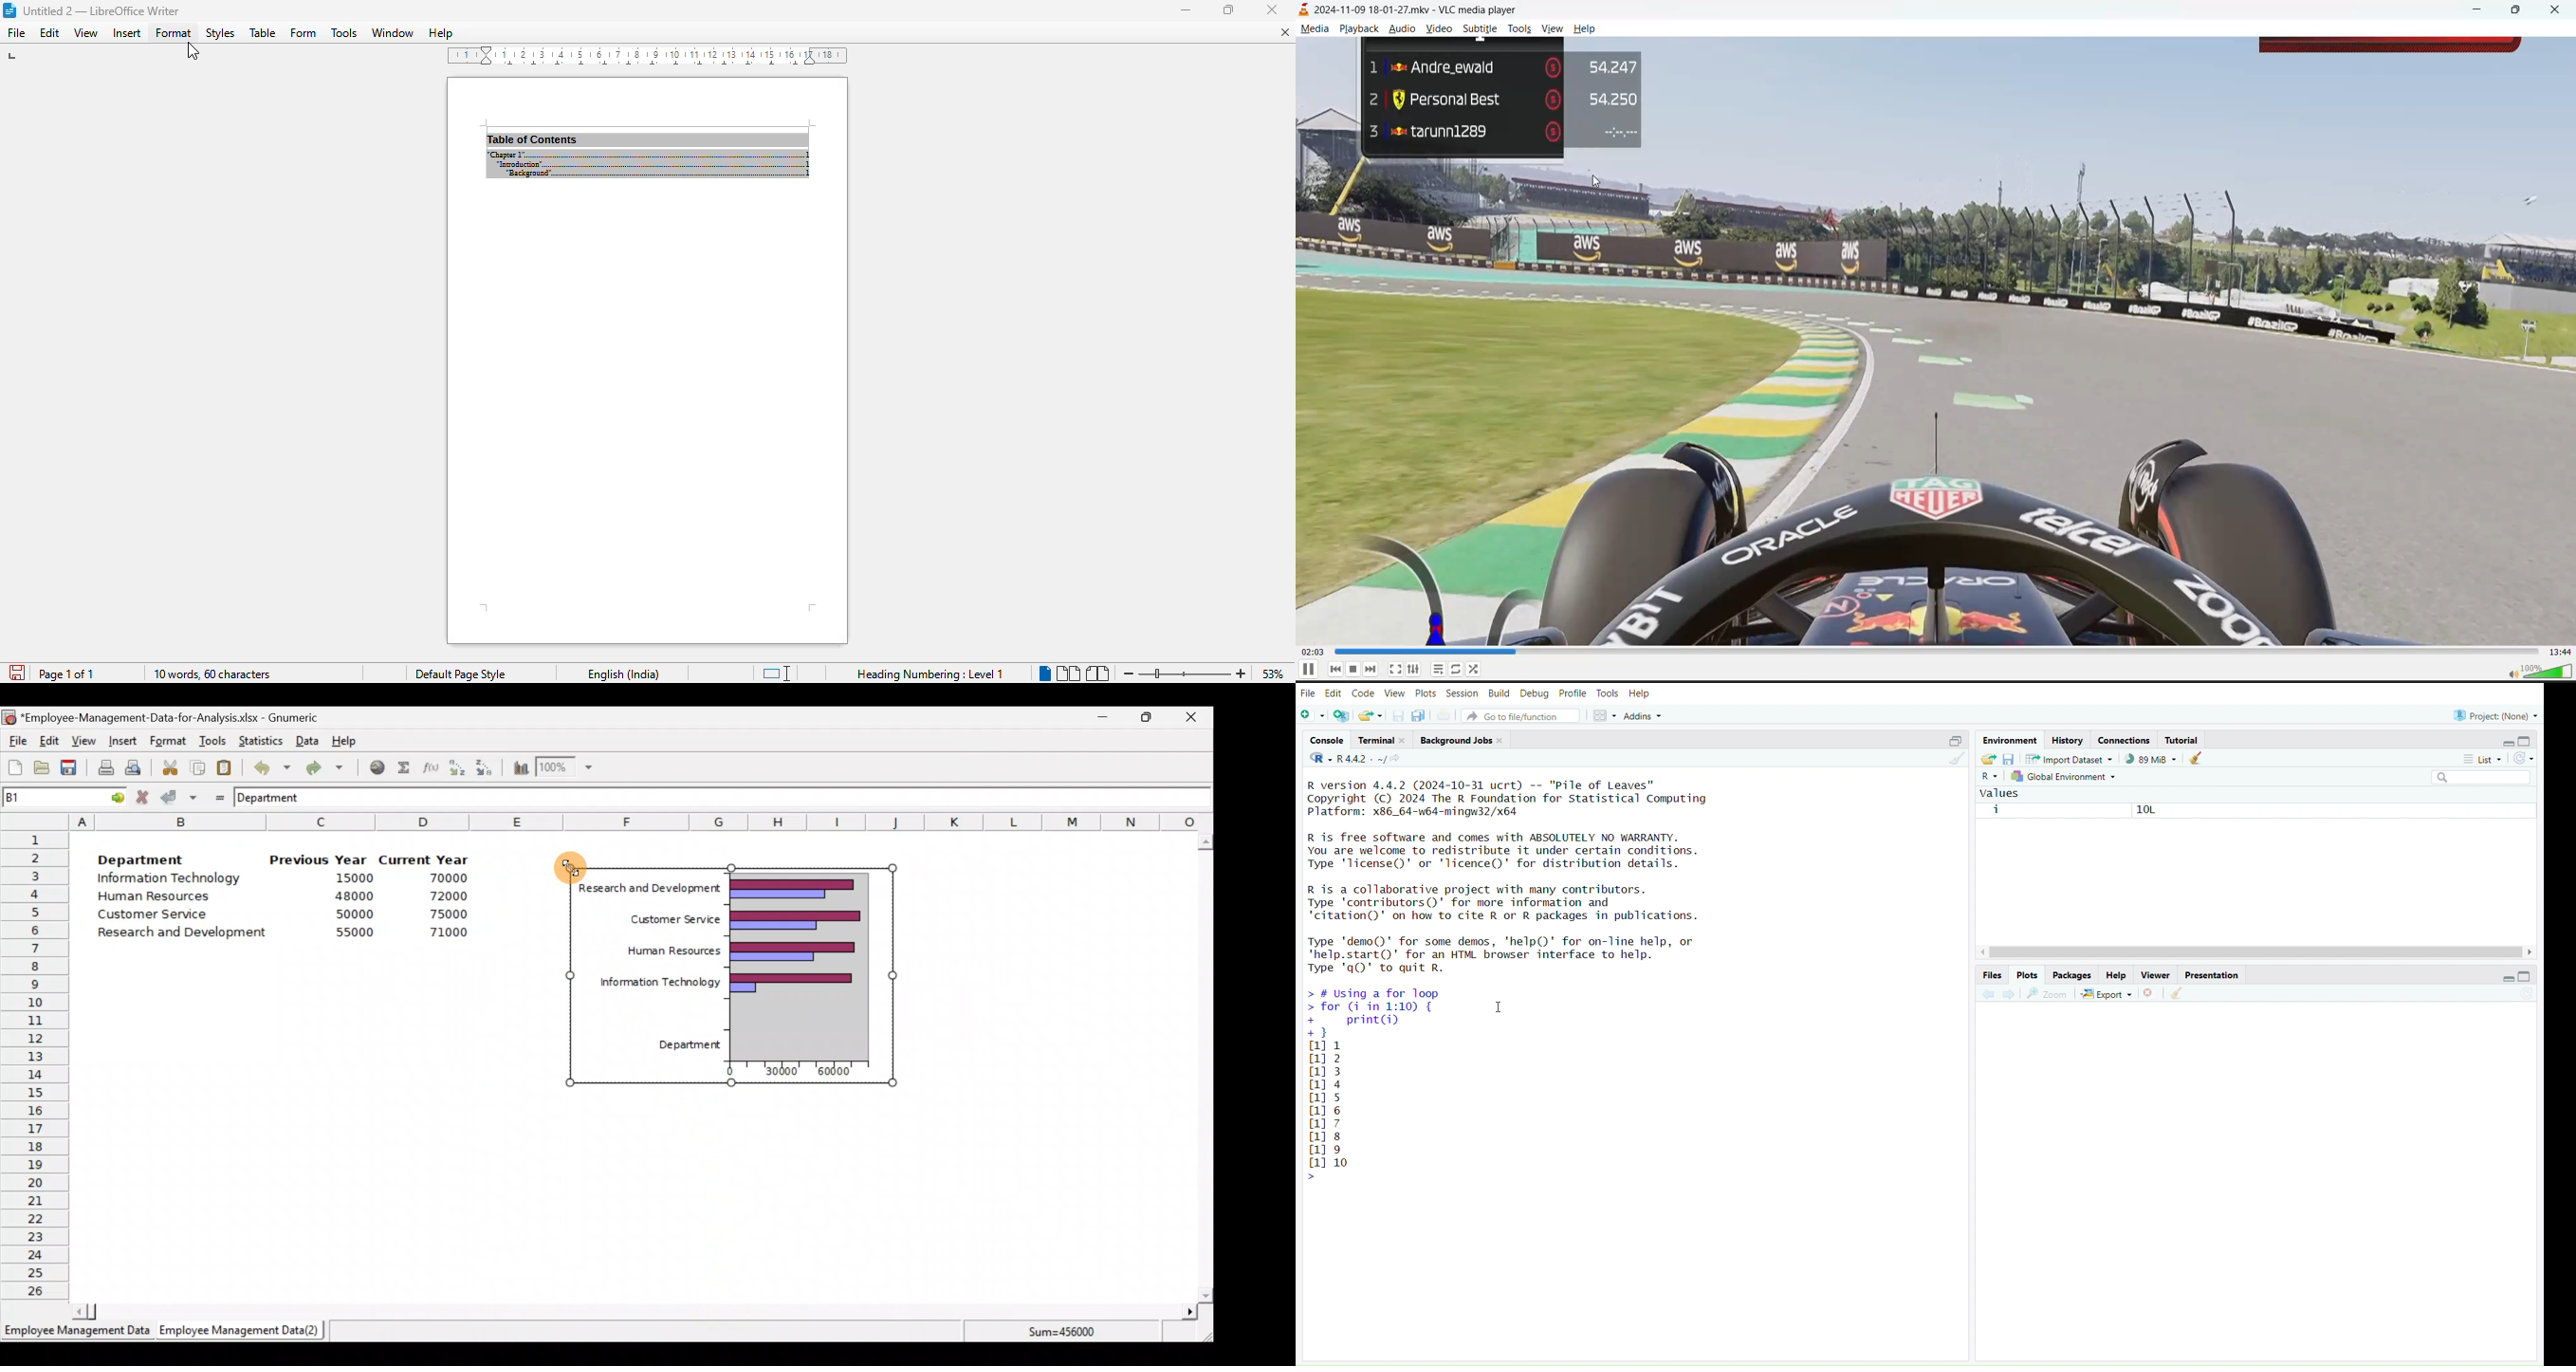 Image resolution: width=2576 pixels, height=1372 pixels. What do you see at coordinates (1186, 673) in the screenshot?
I see `zoom in or zoom out bar` at bounding box center [1186, 673].